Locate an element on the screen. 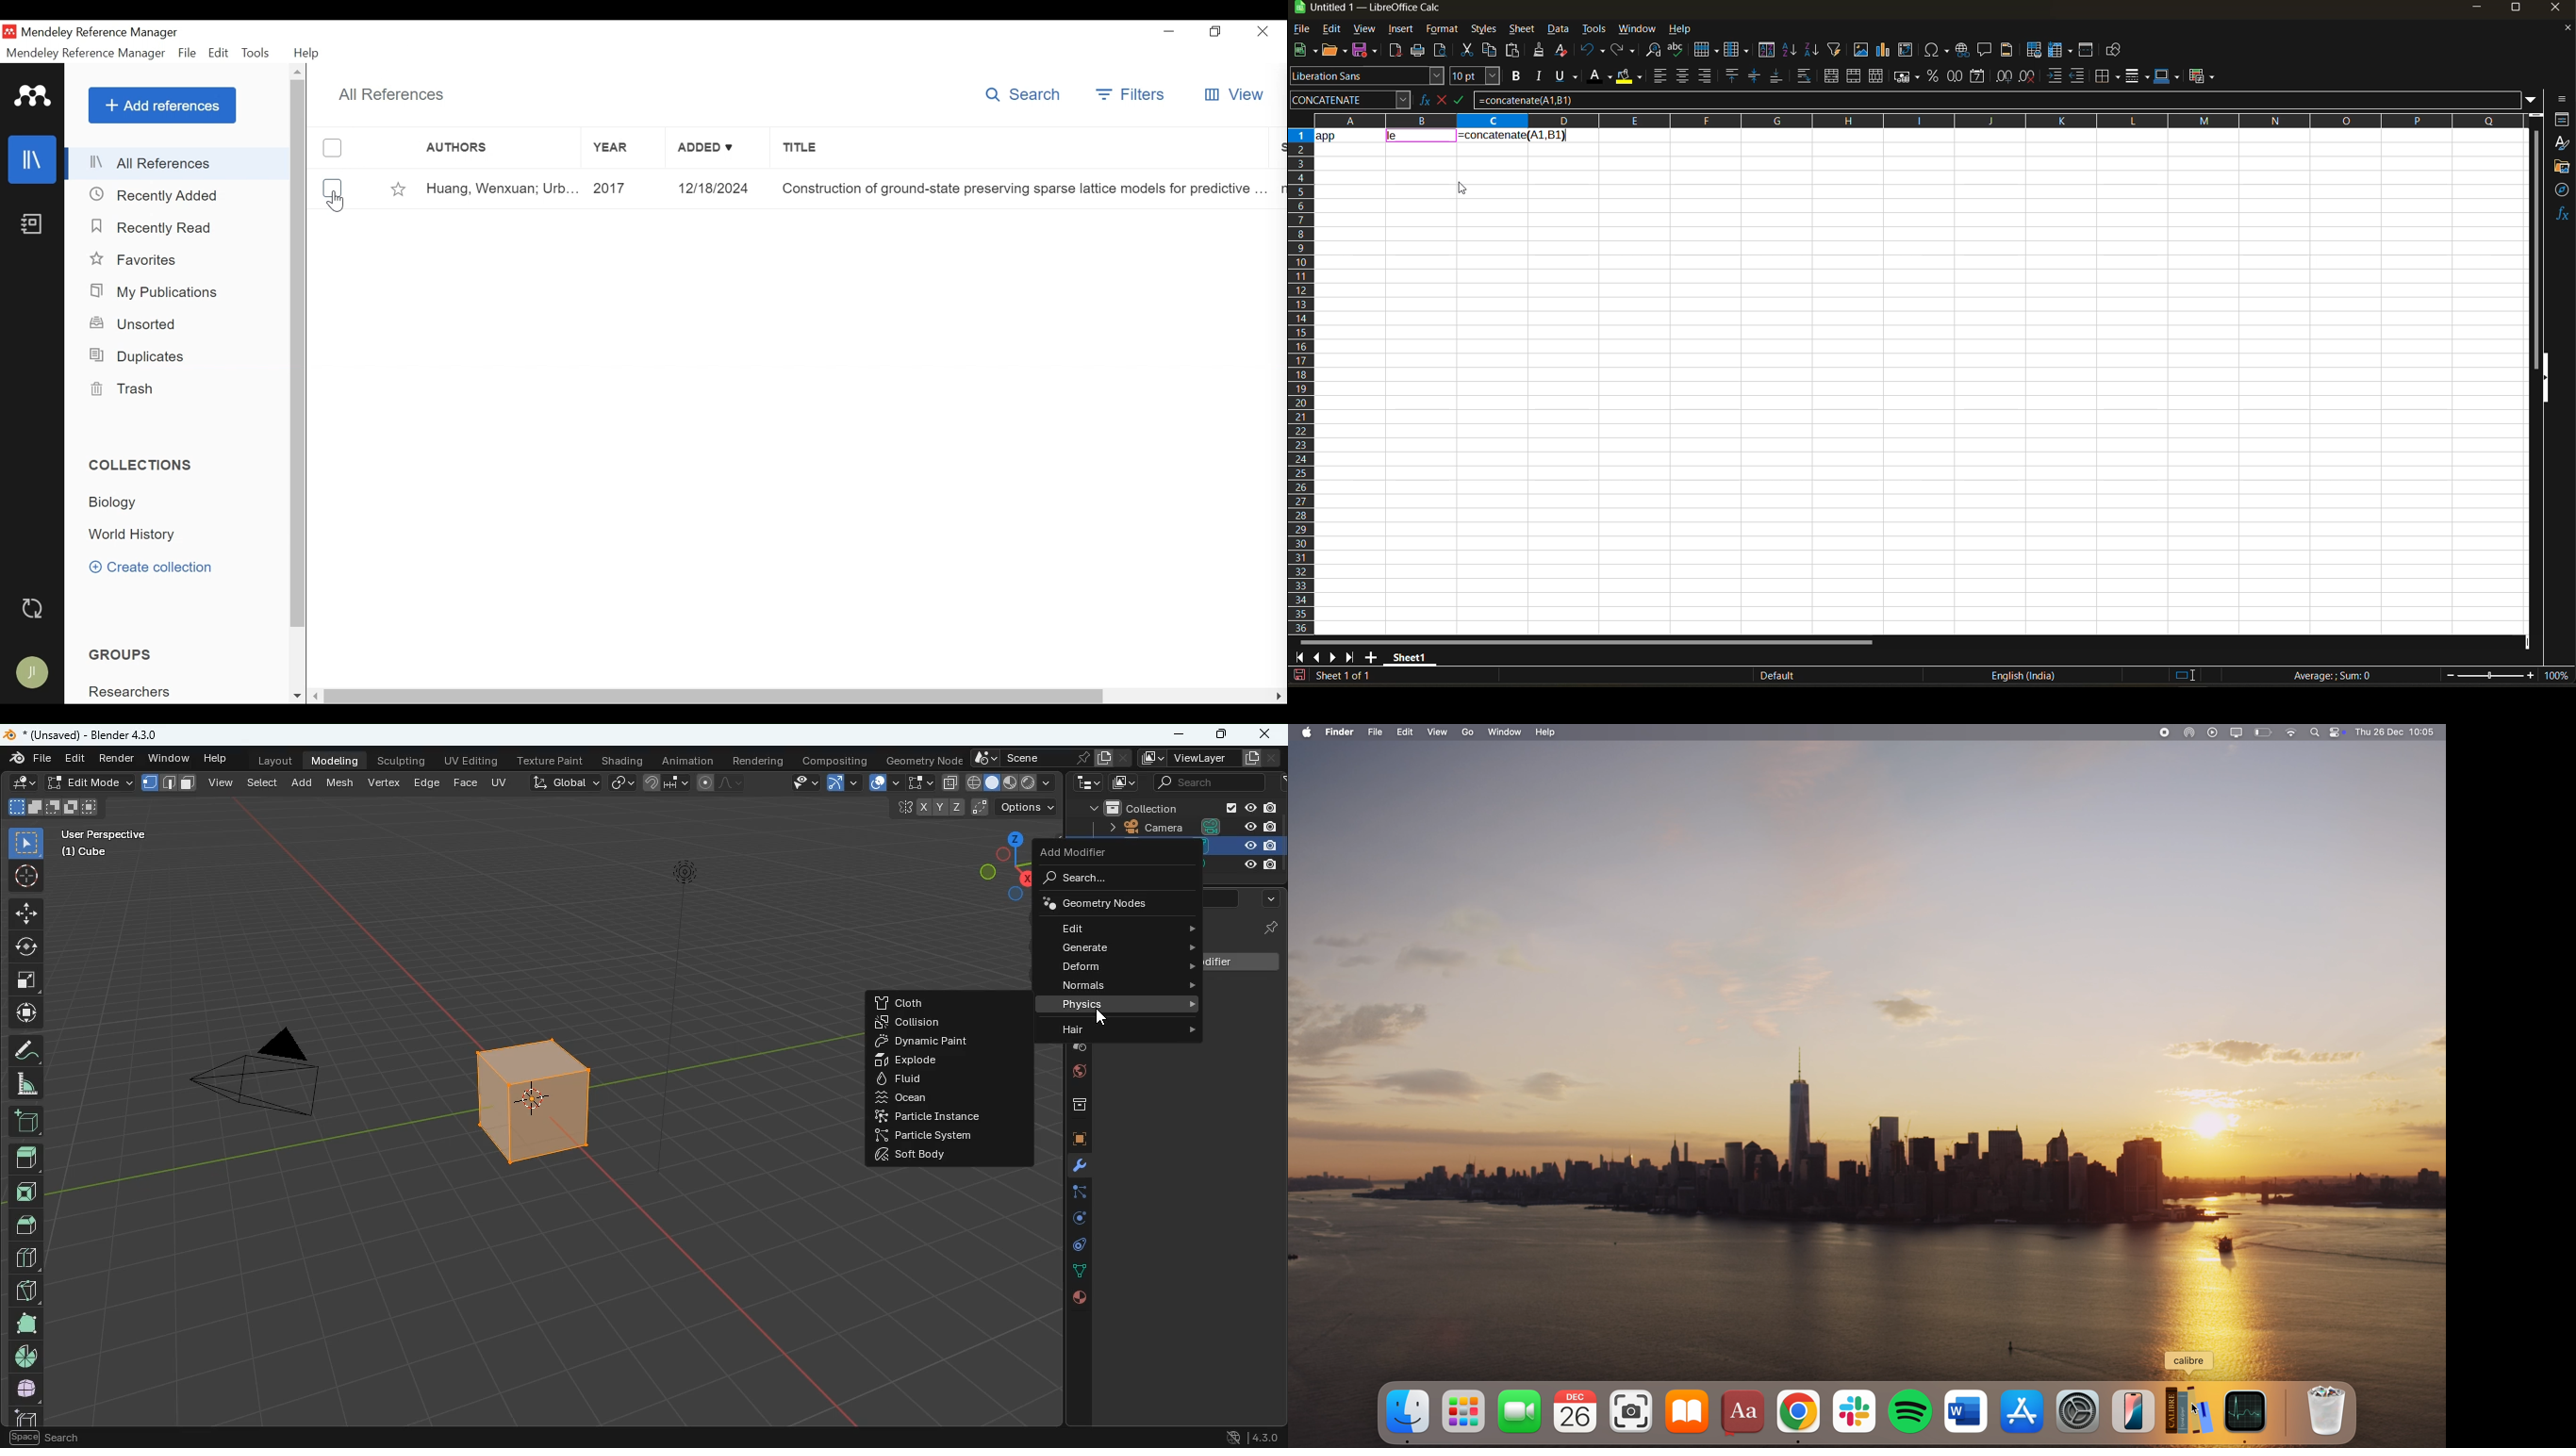  uv editing is located at coordinates (471, 760).